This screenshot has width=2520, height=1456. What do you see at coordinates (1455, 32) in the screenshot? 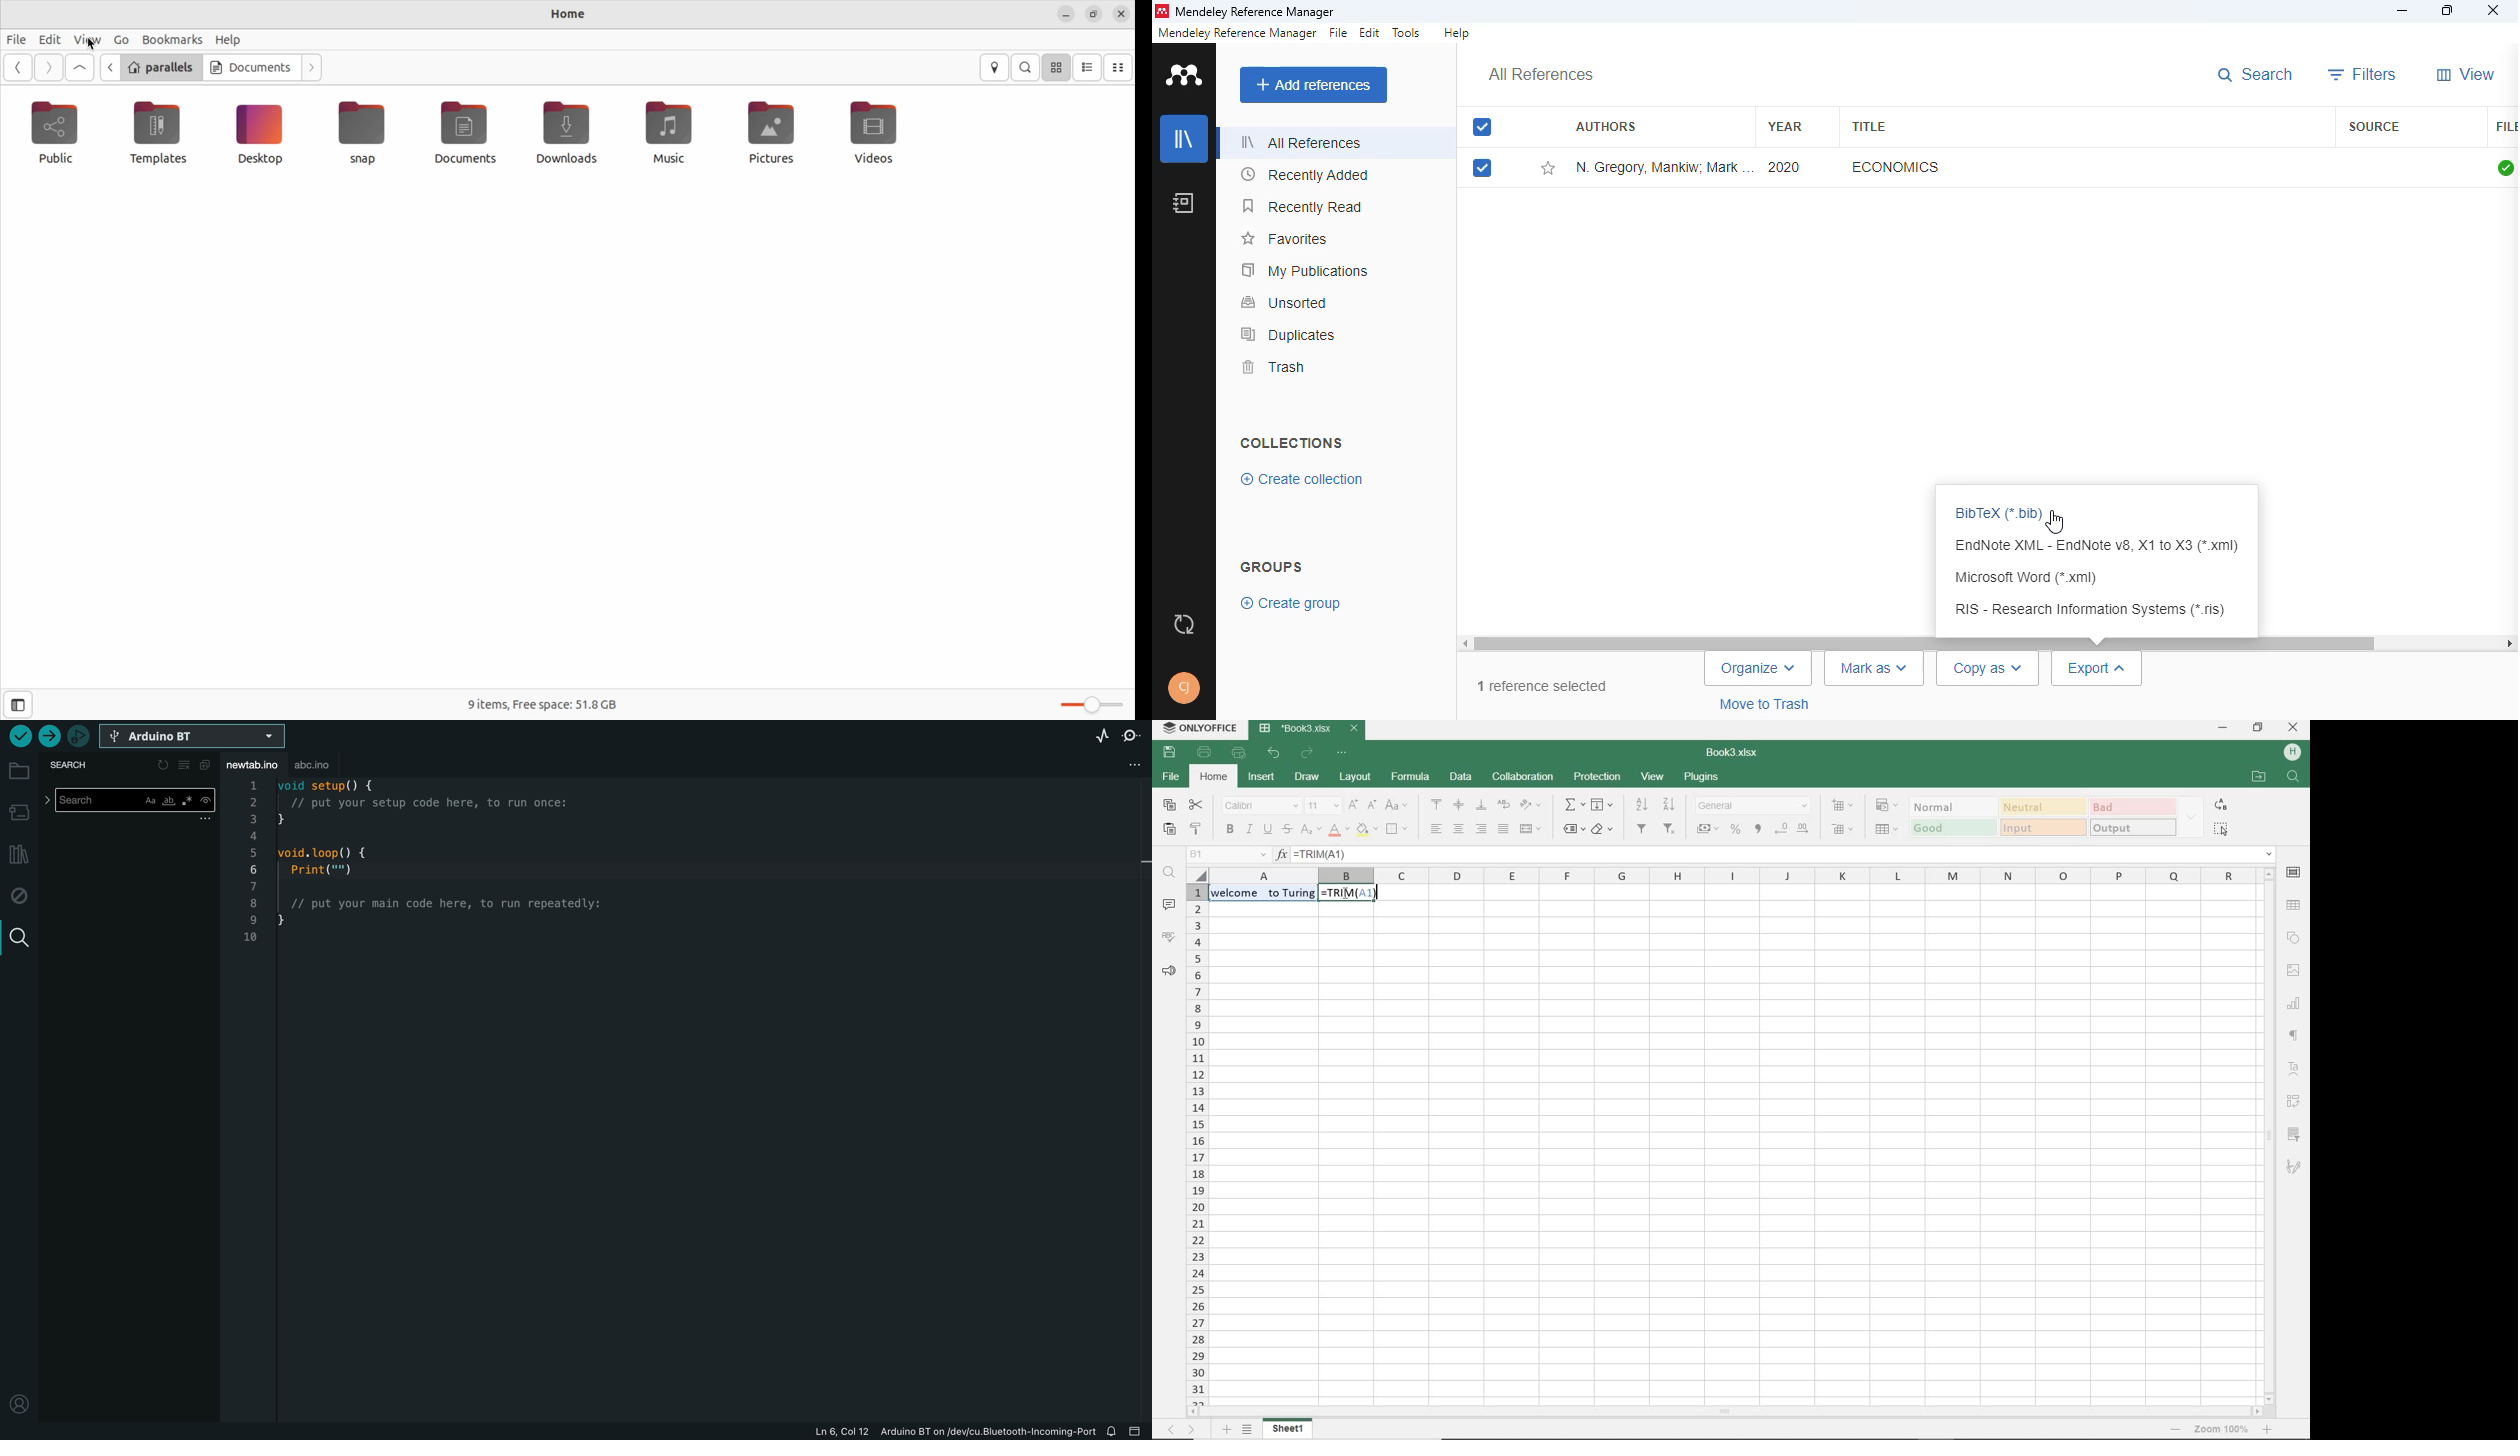
I see `help` at bounding box center [1455, 32].